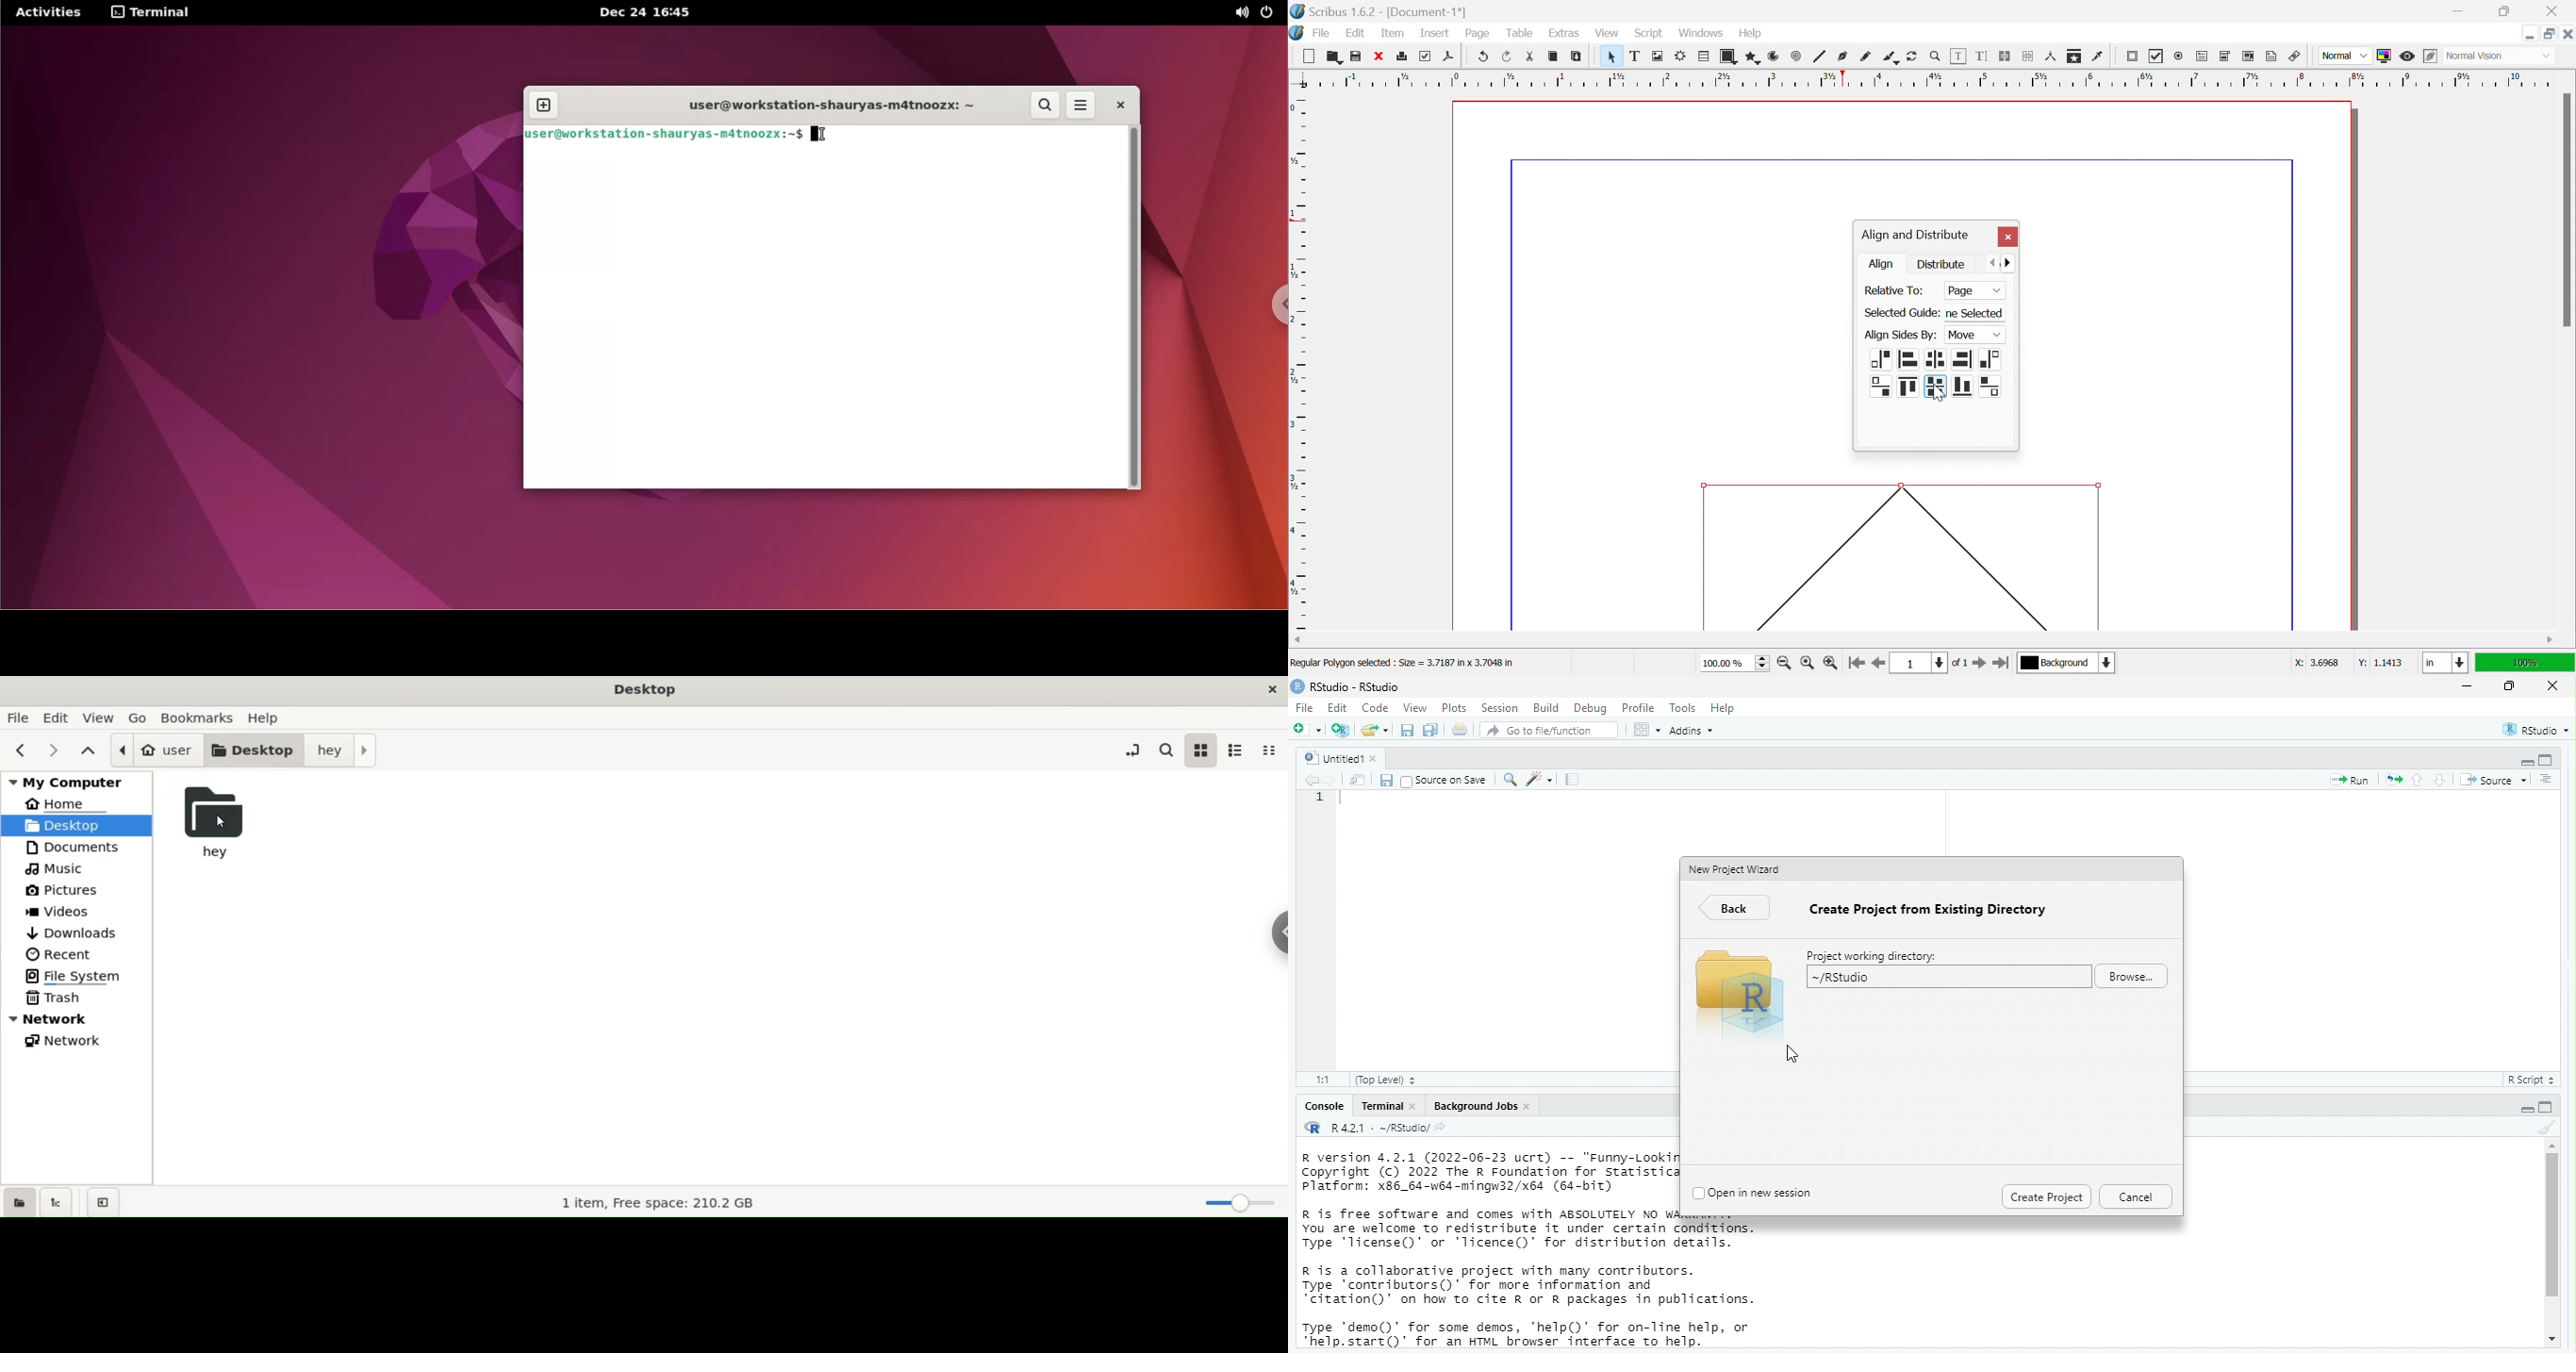 The image size is (2576, 1372). Describe the element at coordinates (2044, 1197) in the screenshot. I see `create project` at that location.